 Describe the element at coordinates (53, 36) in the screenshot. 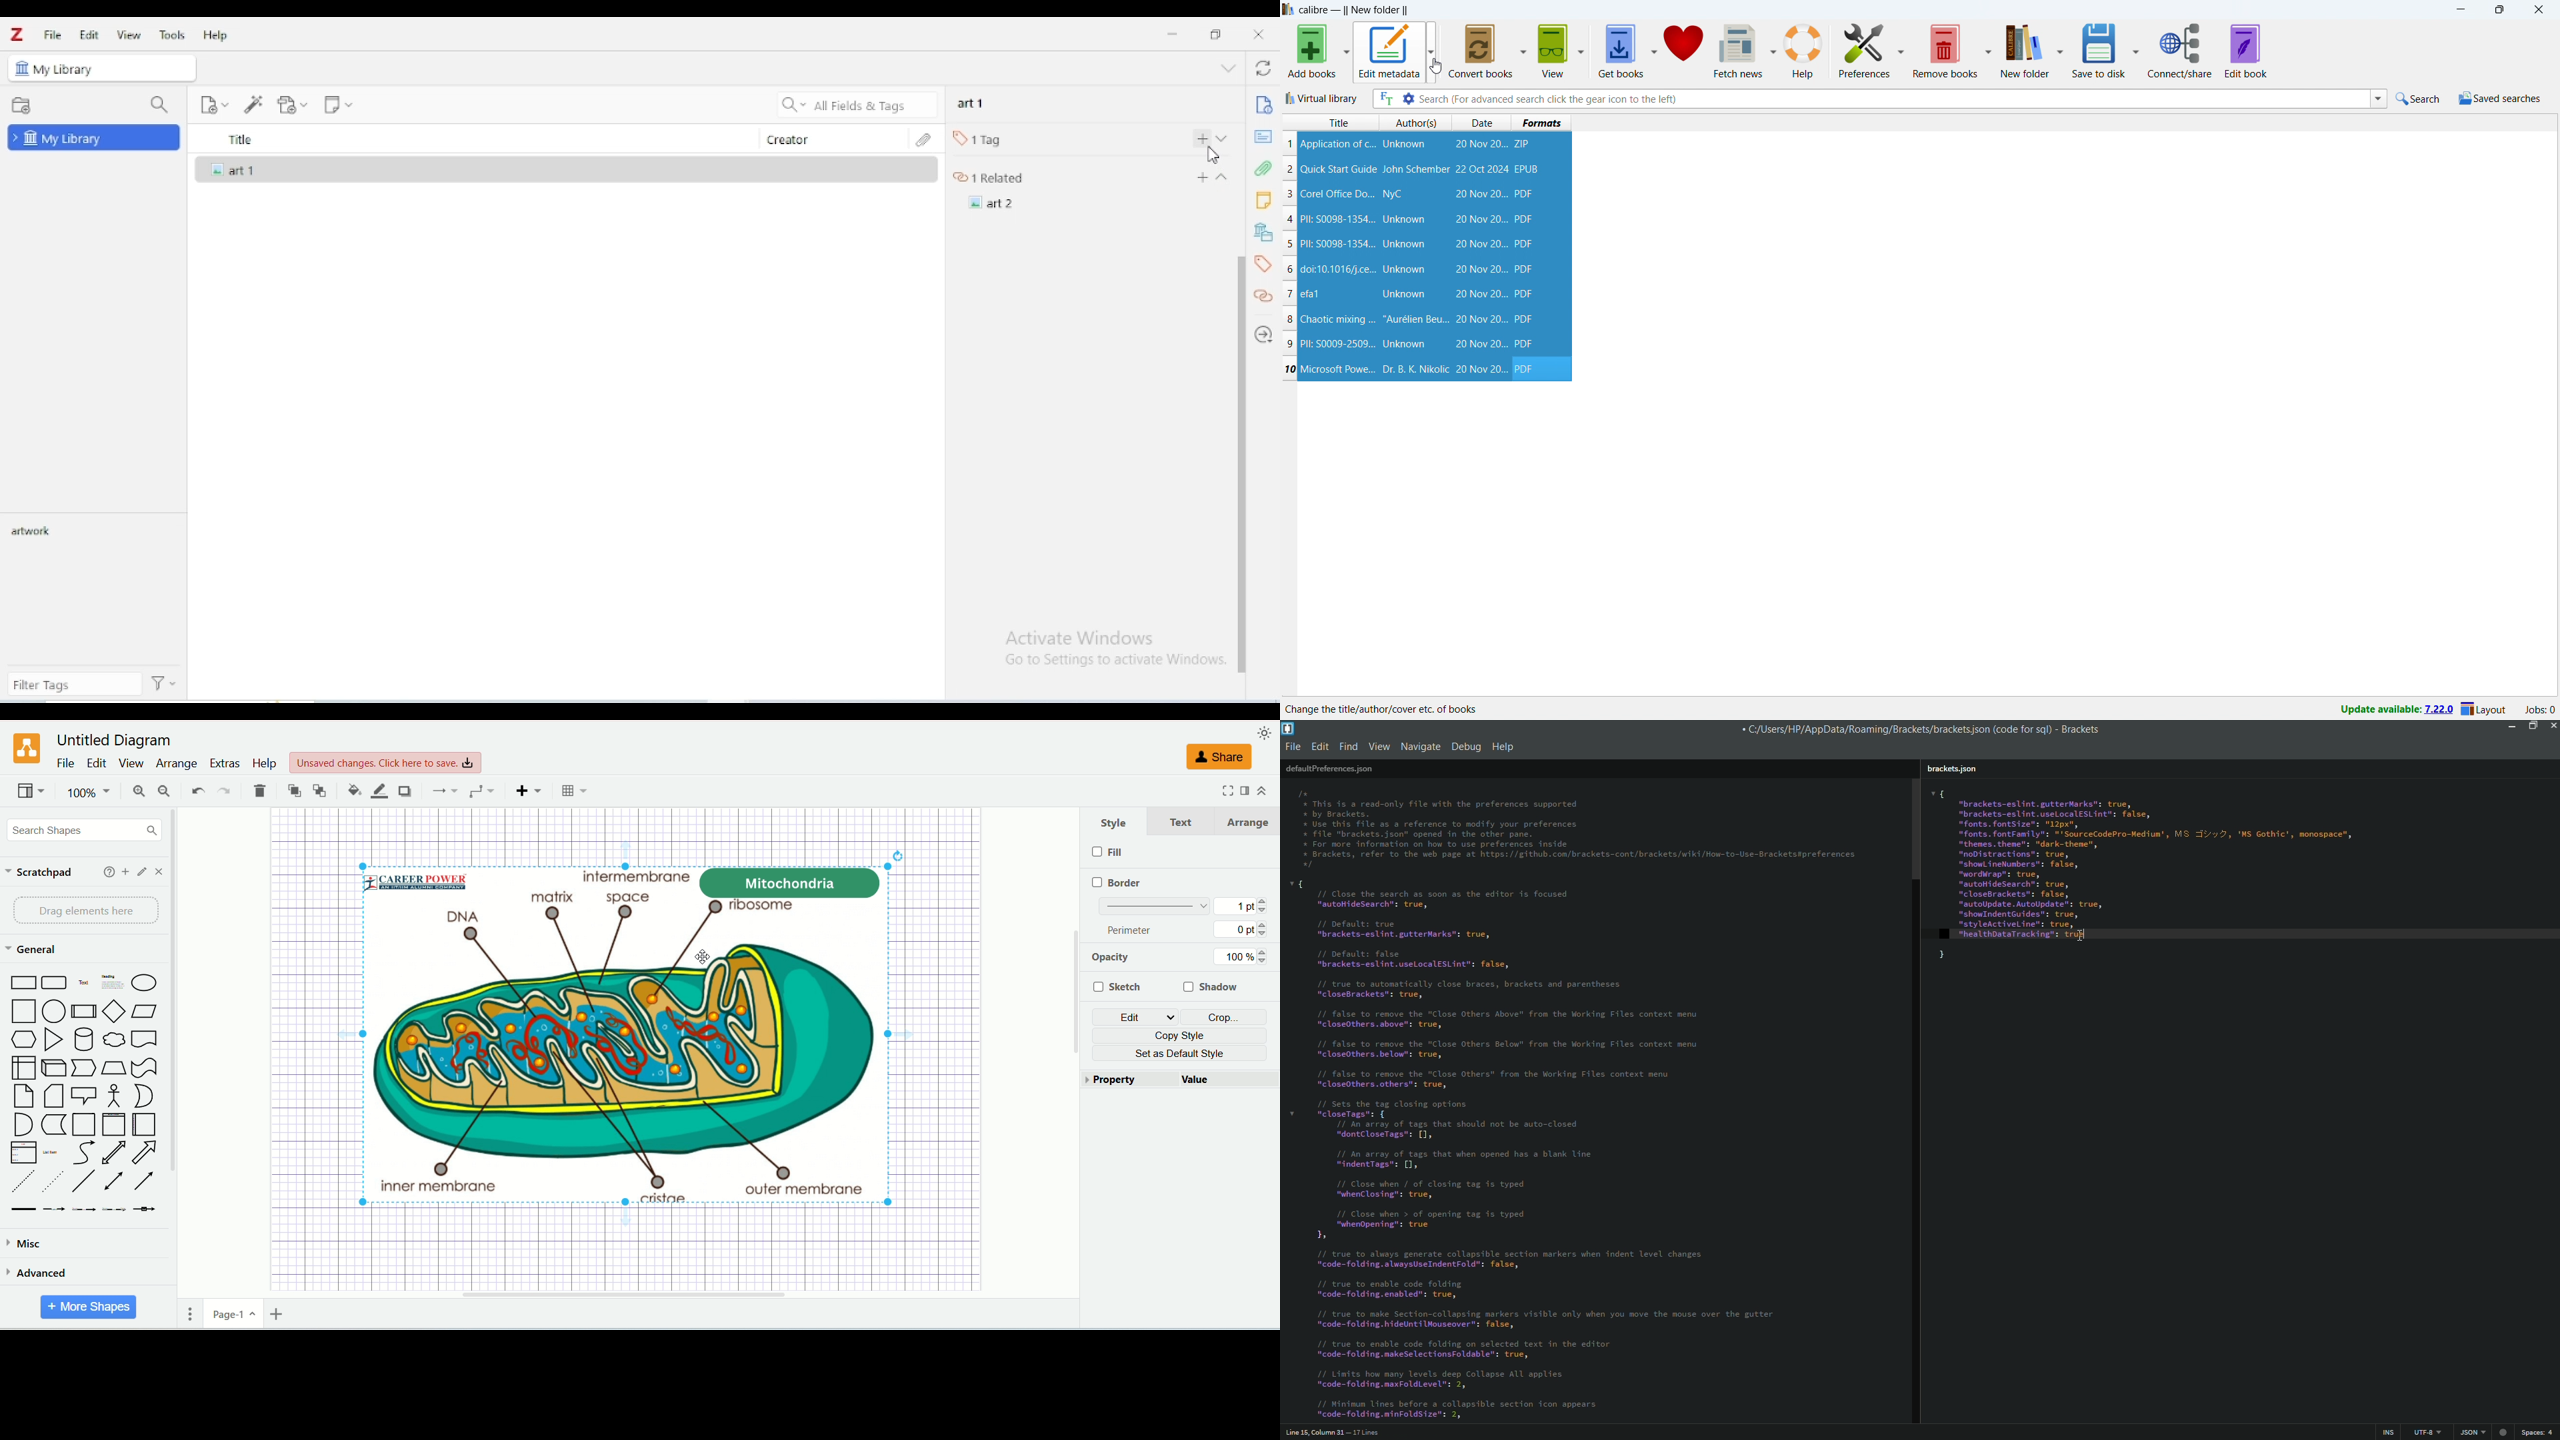

I see `file` at that location.